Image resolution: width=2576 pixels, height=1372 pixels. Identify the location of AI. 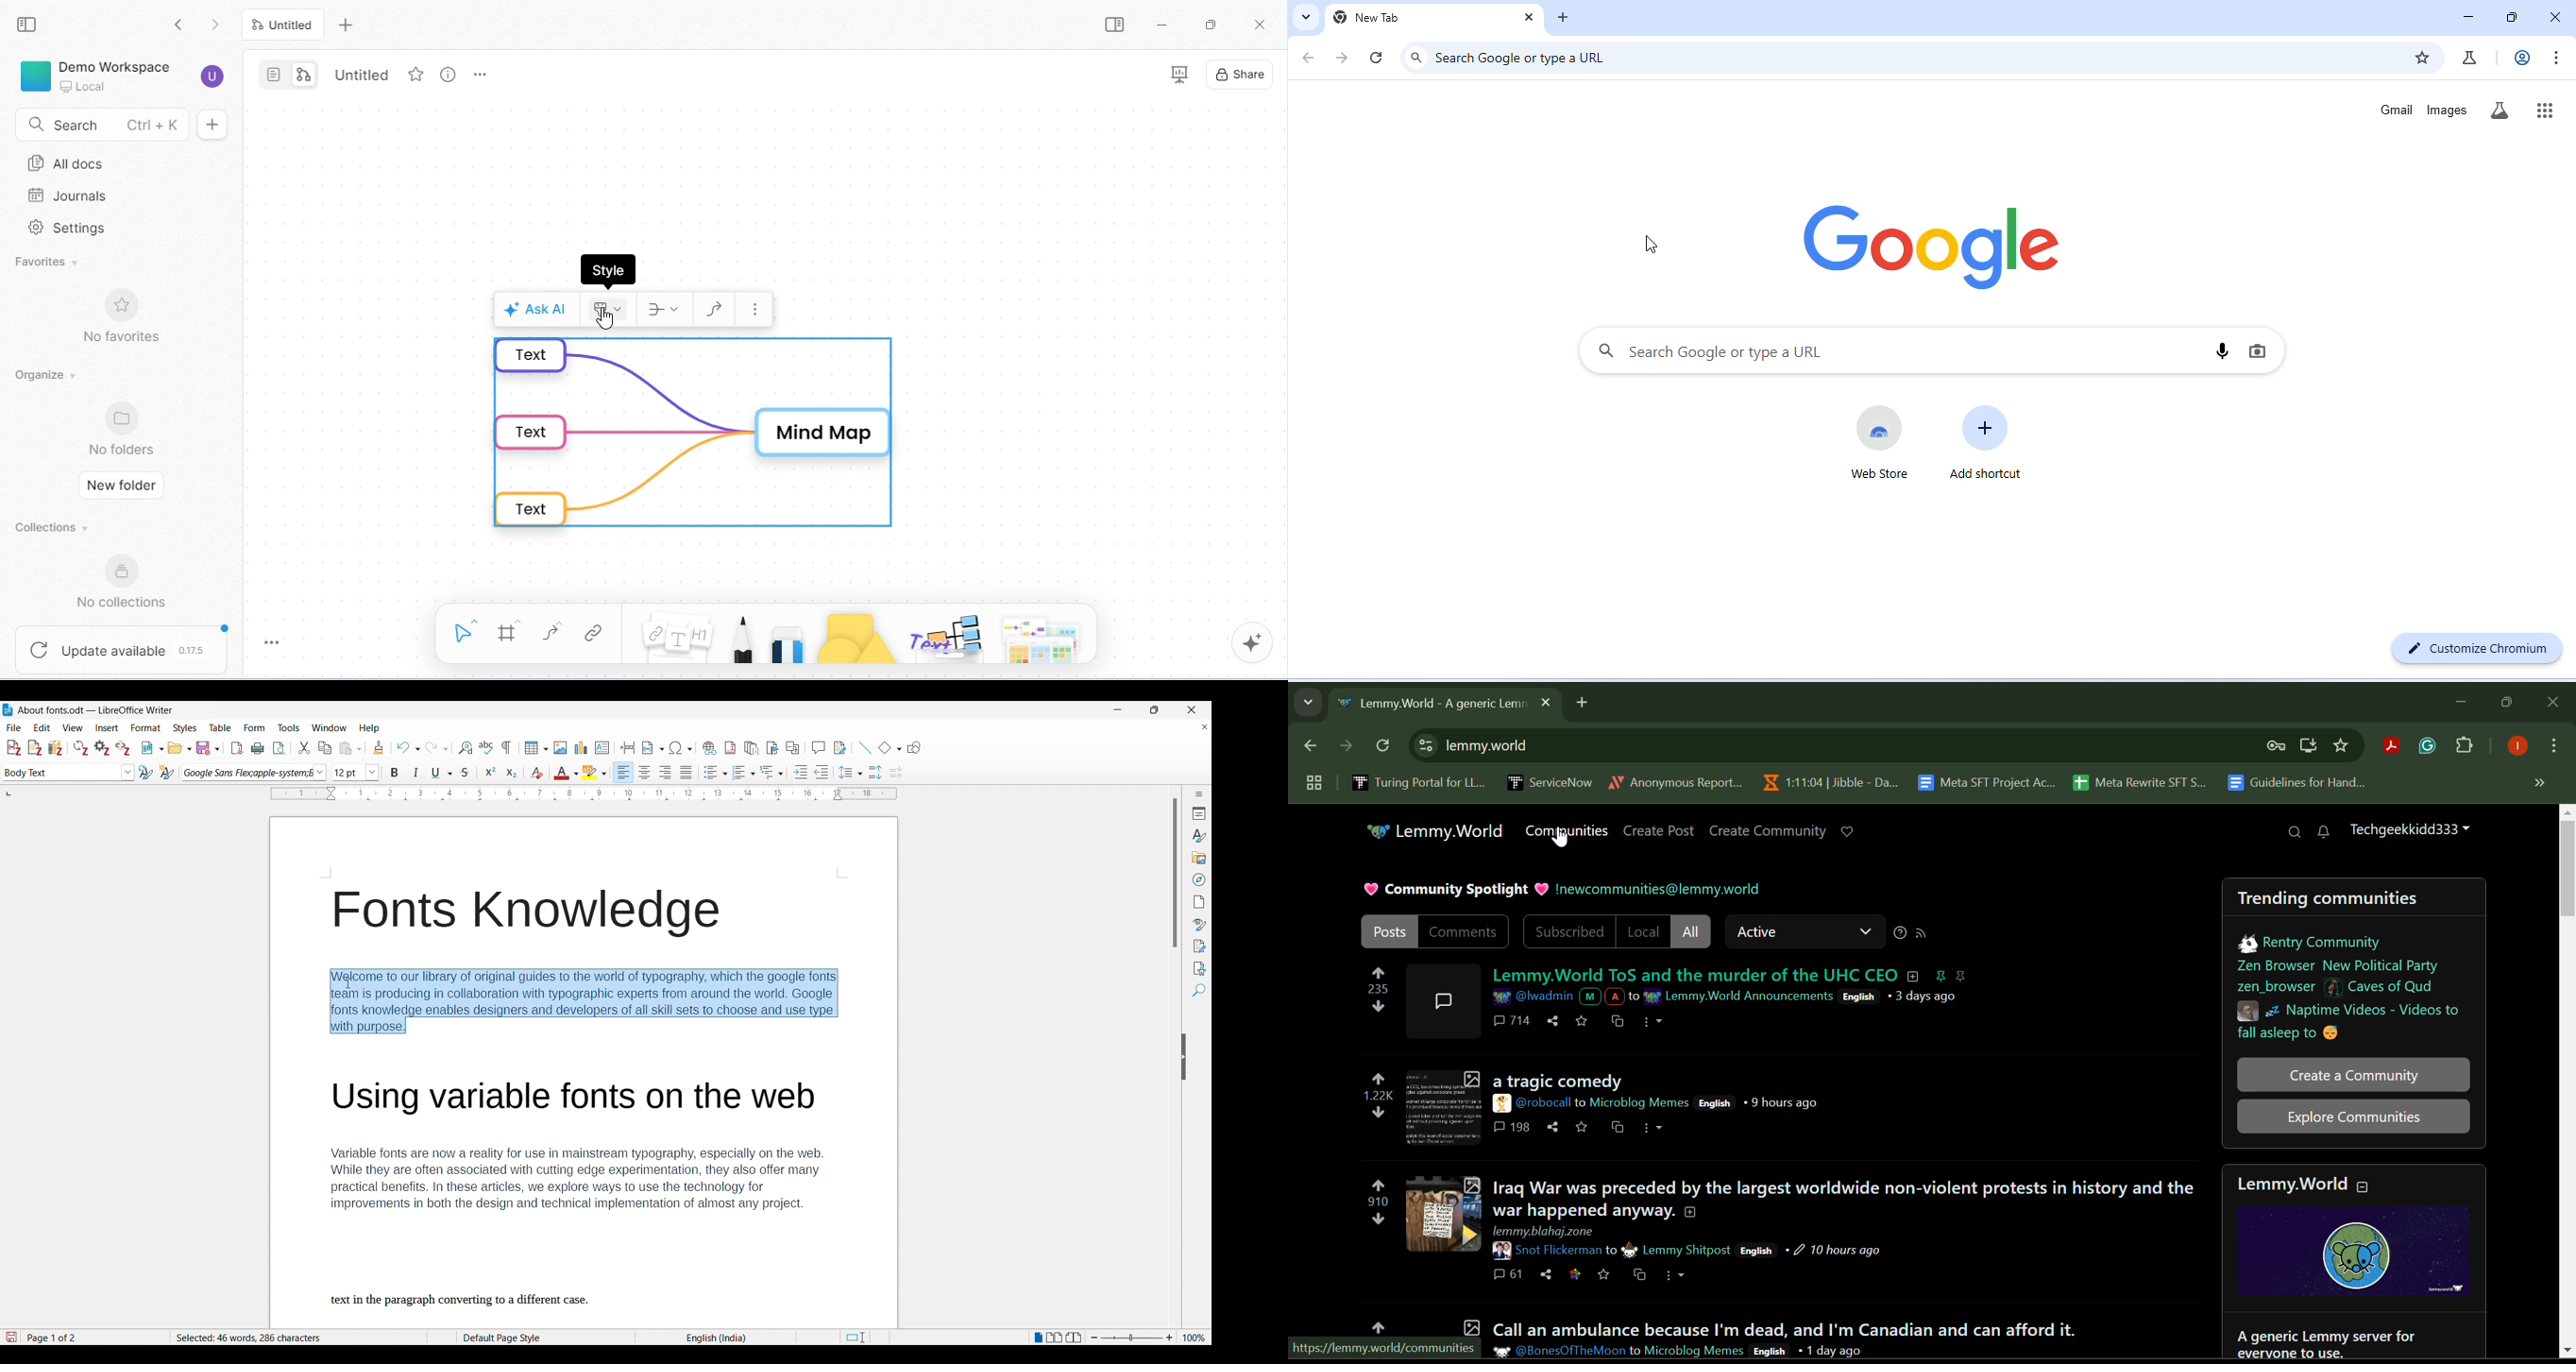
(1252, 643).